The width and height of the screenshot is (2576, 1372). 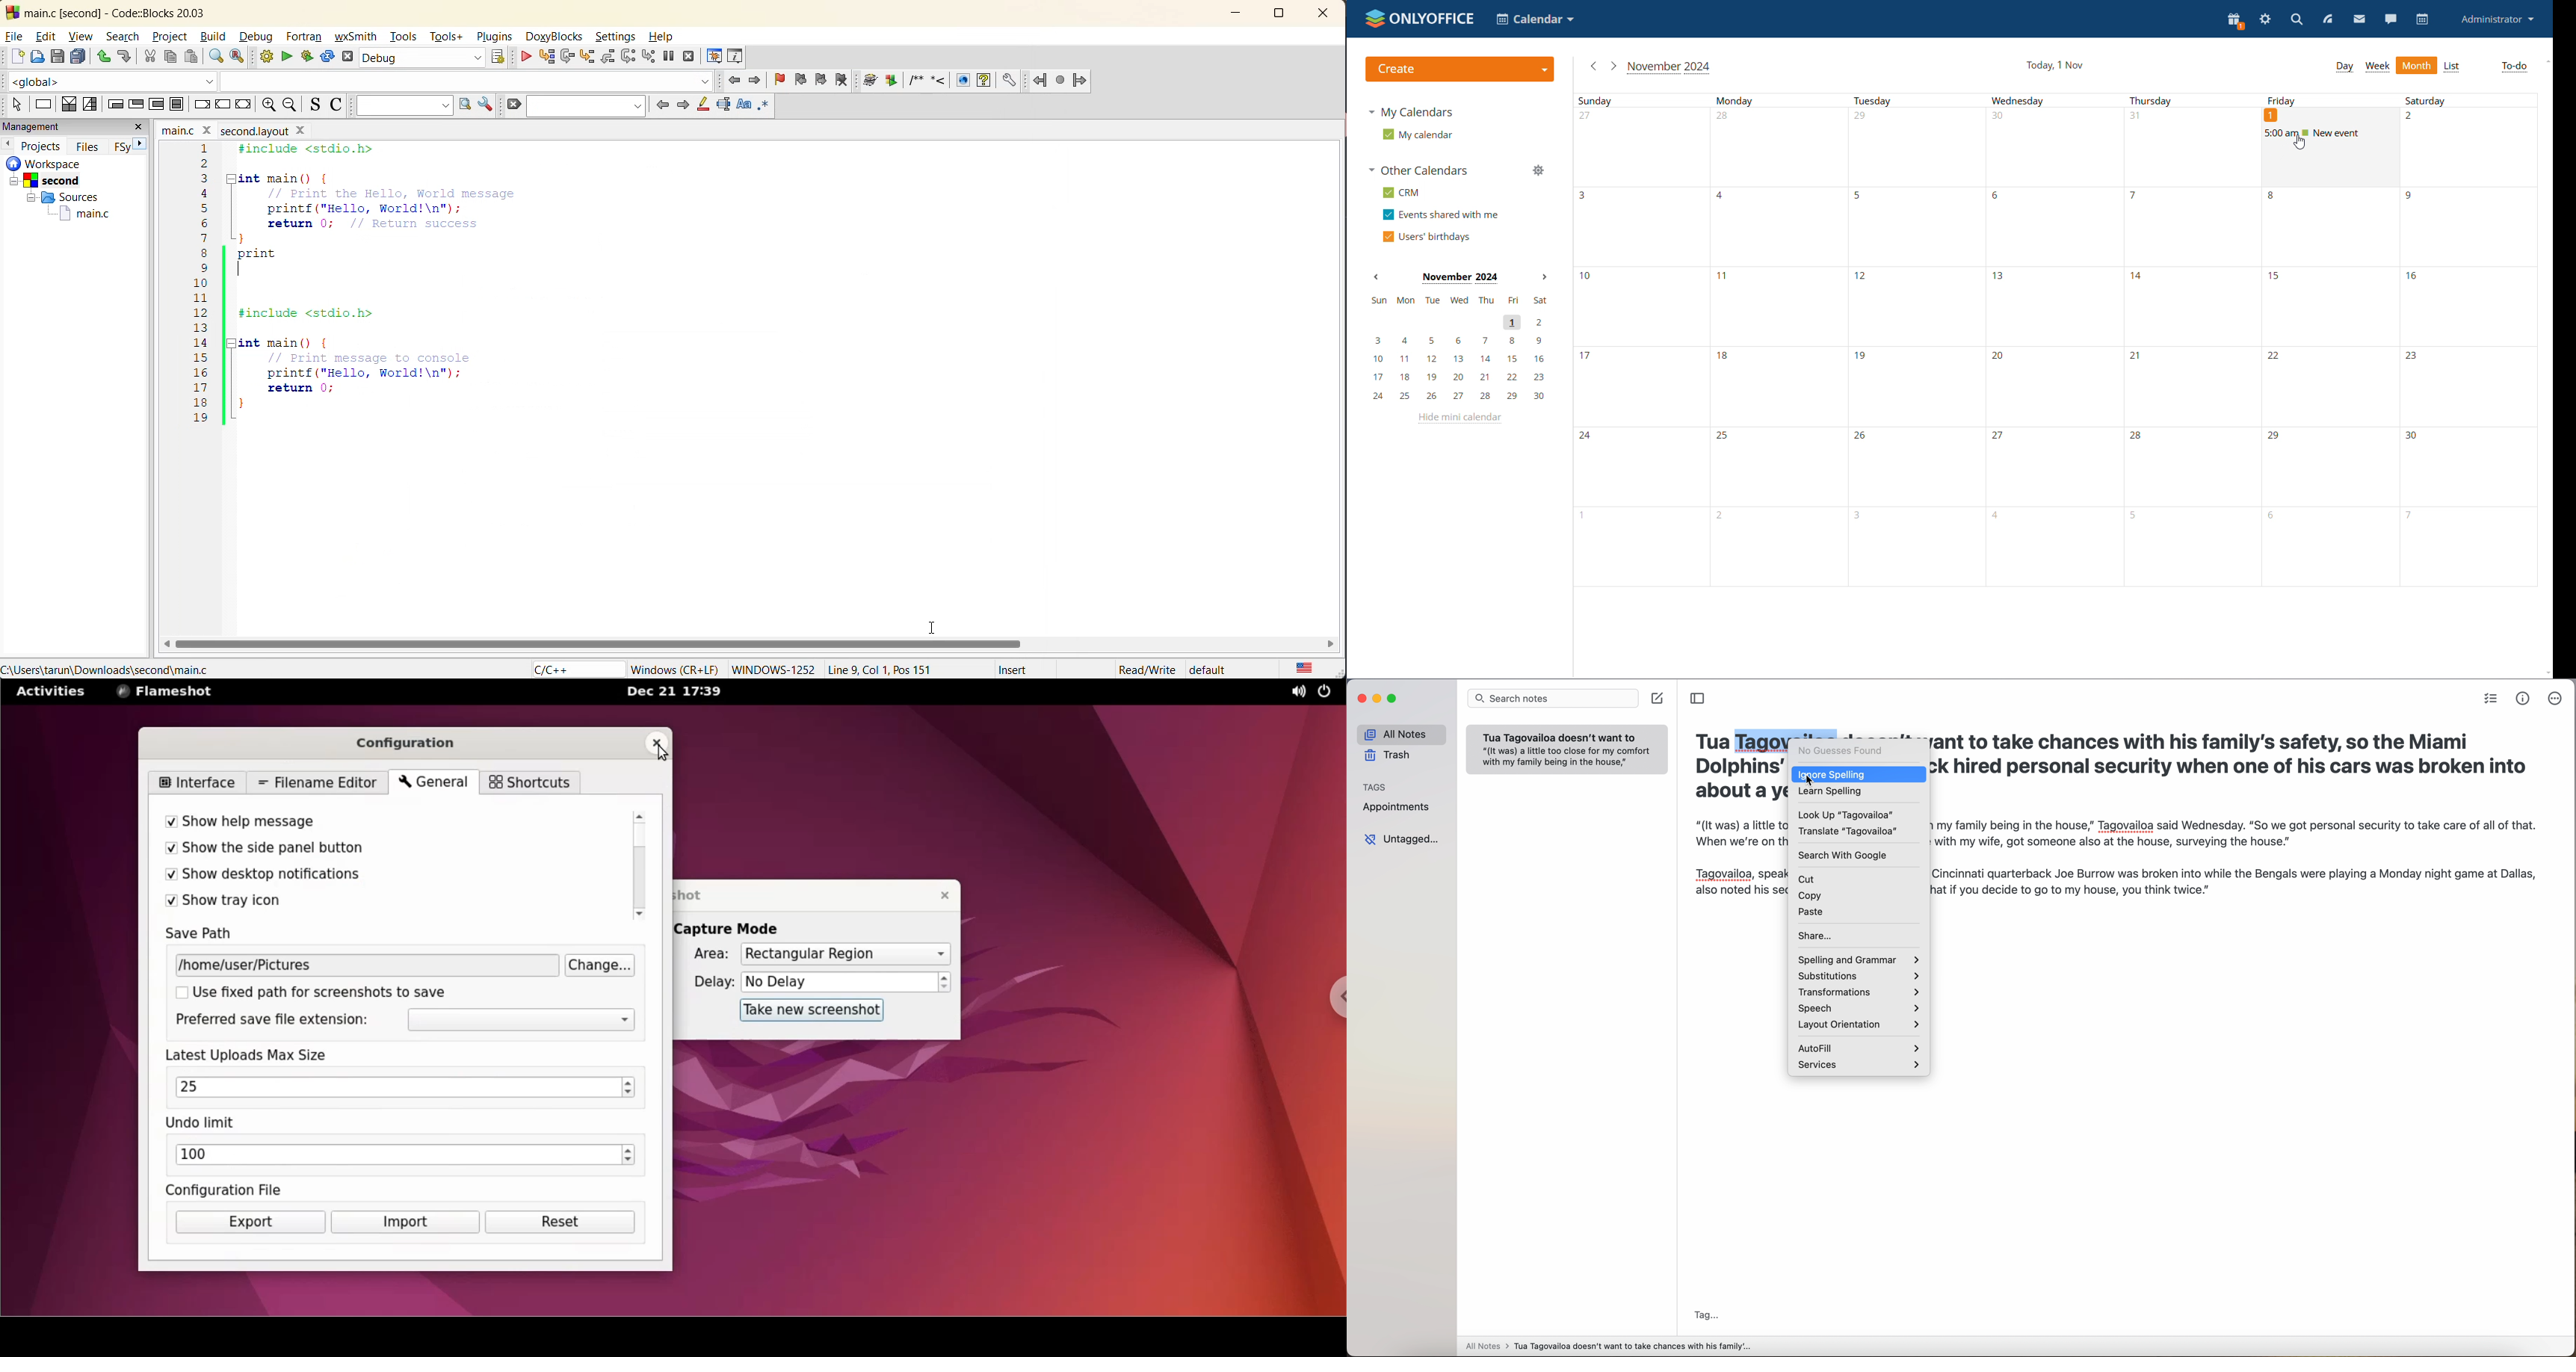 What do you see at coordinates (1459, 418) in the screenshot?
I see `hide mini calendar` at bounding box center [1459, 418].